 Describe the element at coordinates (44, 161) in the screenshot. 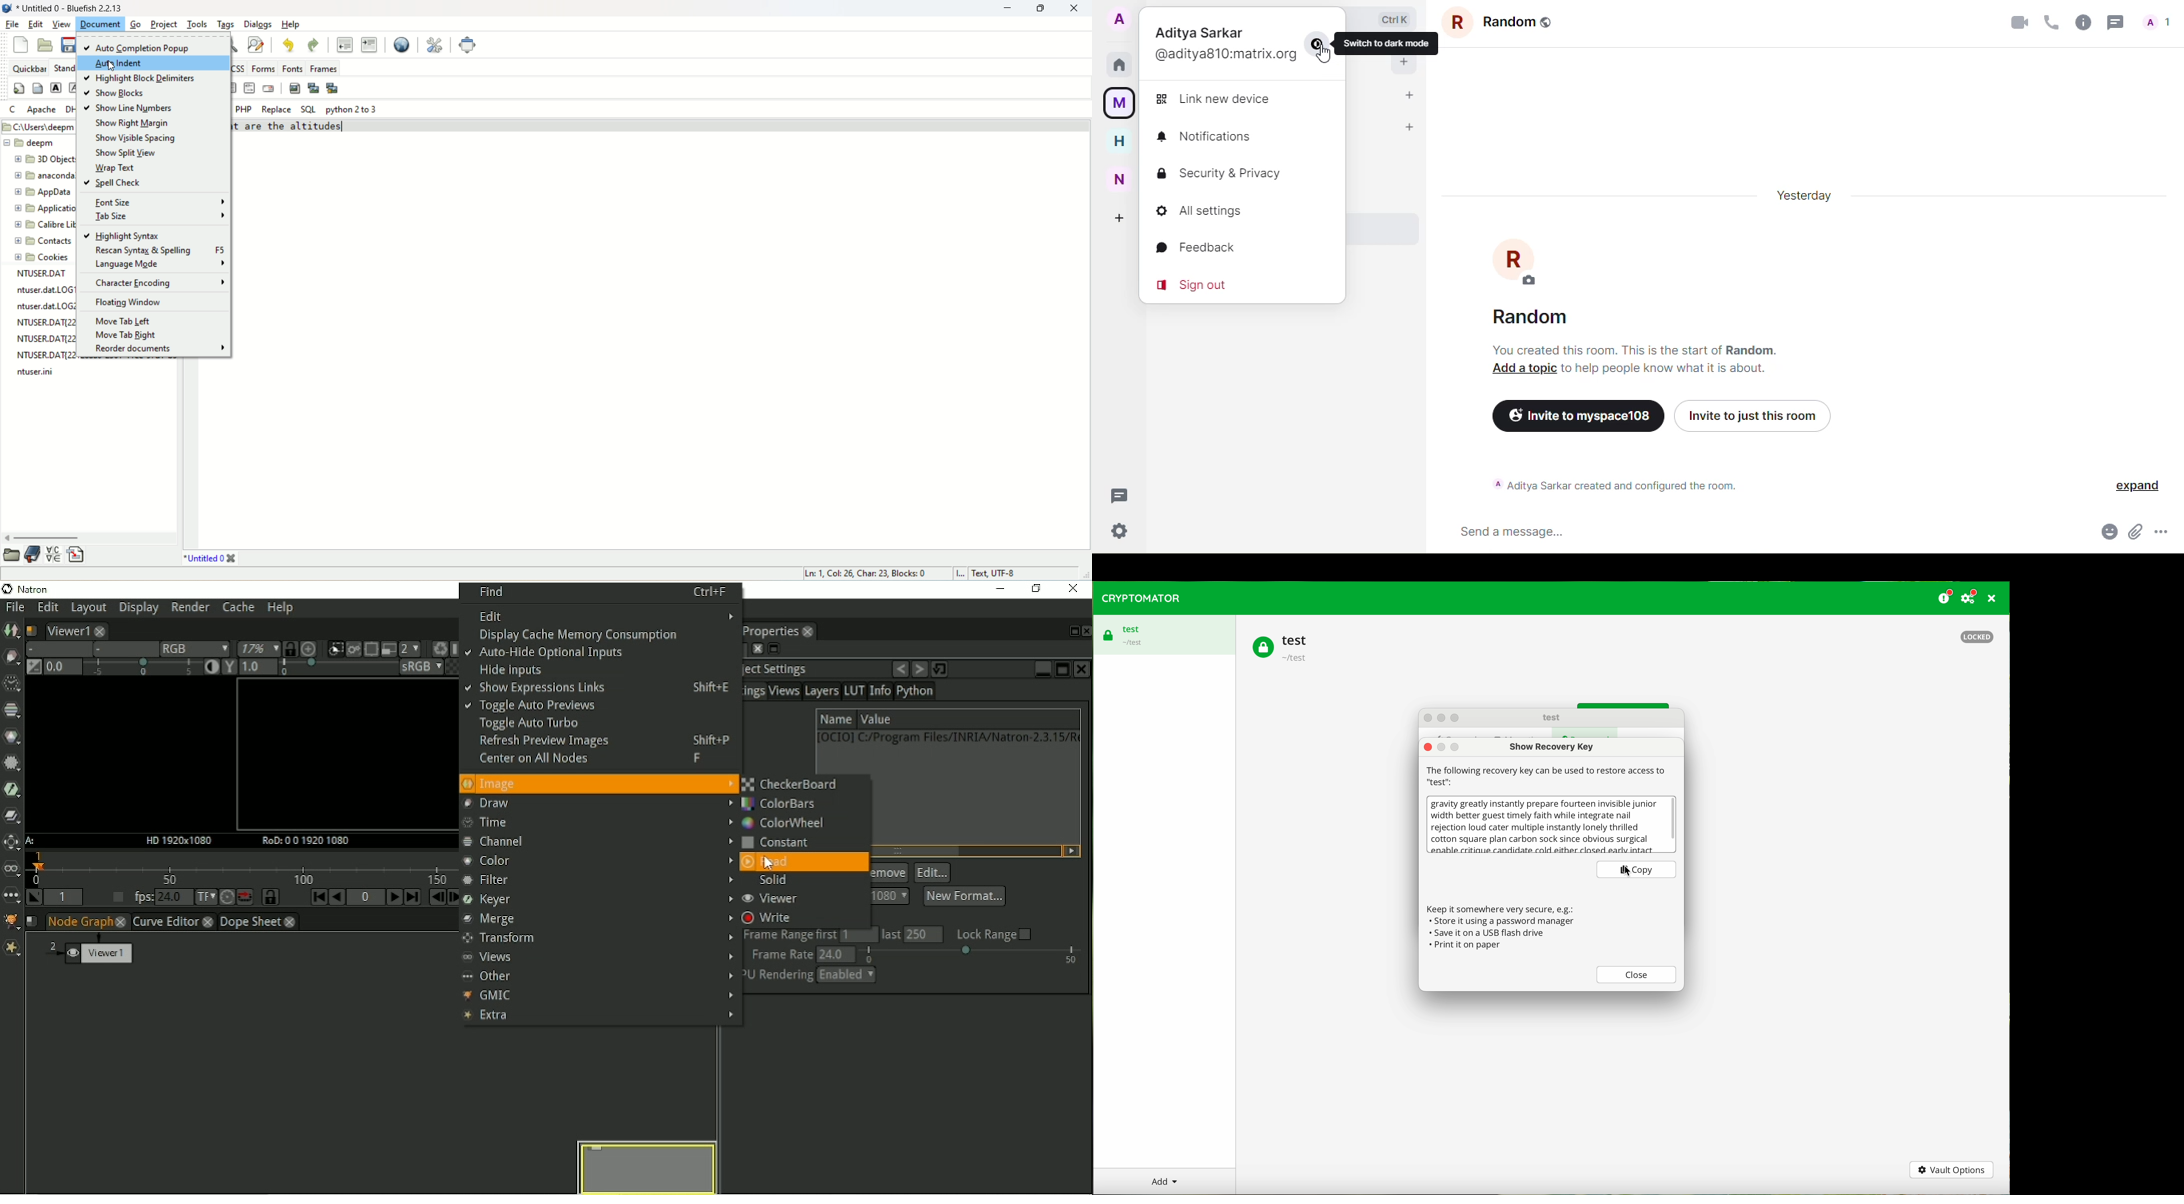

I see `3D objects` at that location.